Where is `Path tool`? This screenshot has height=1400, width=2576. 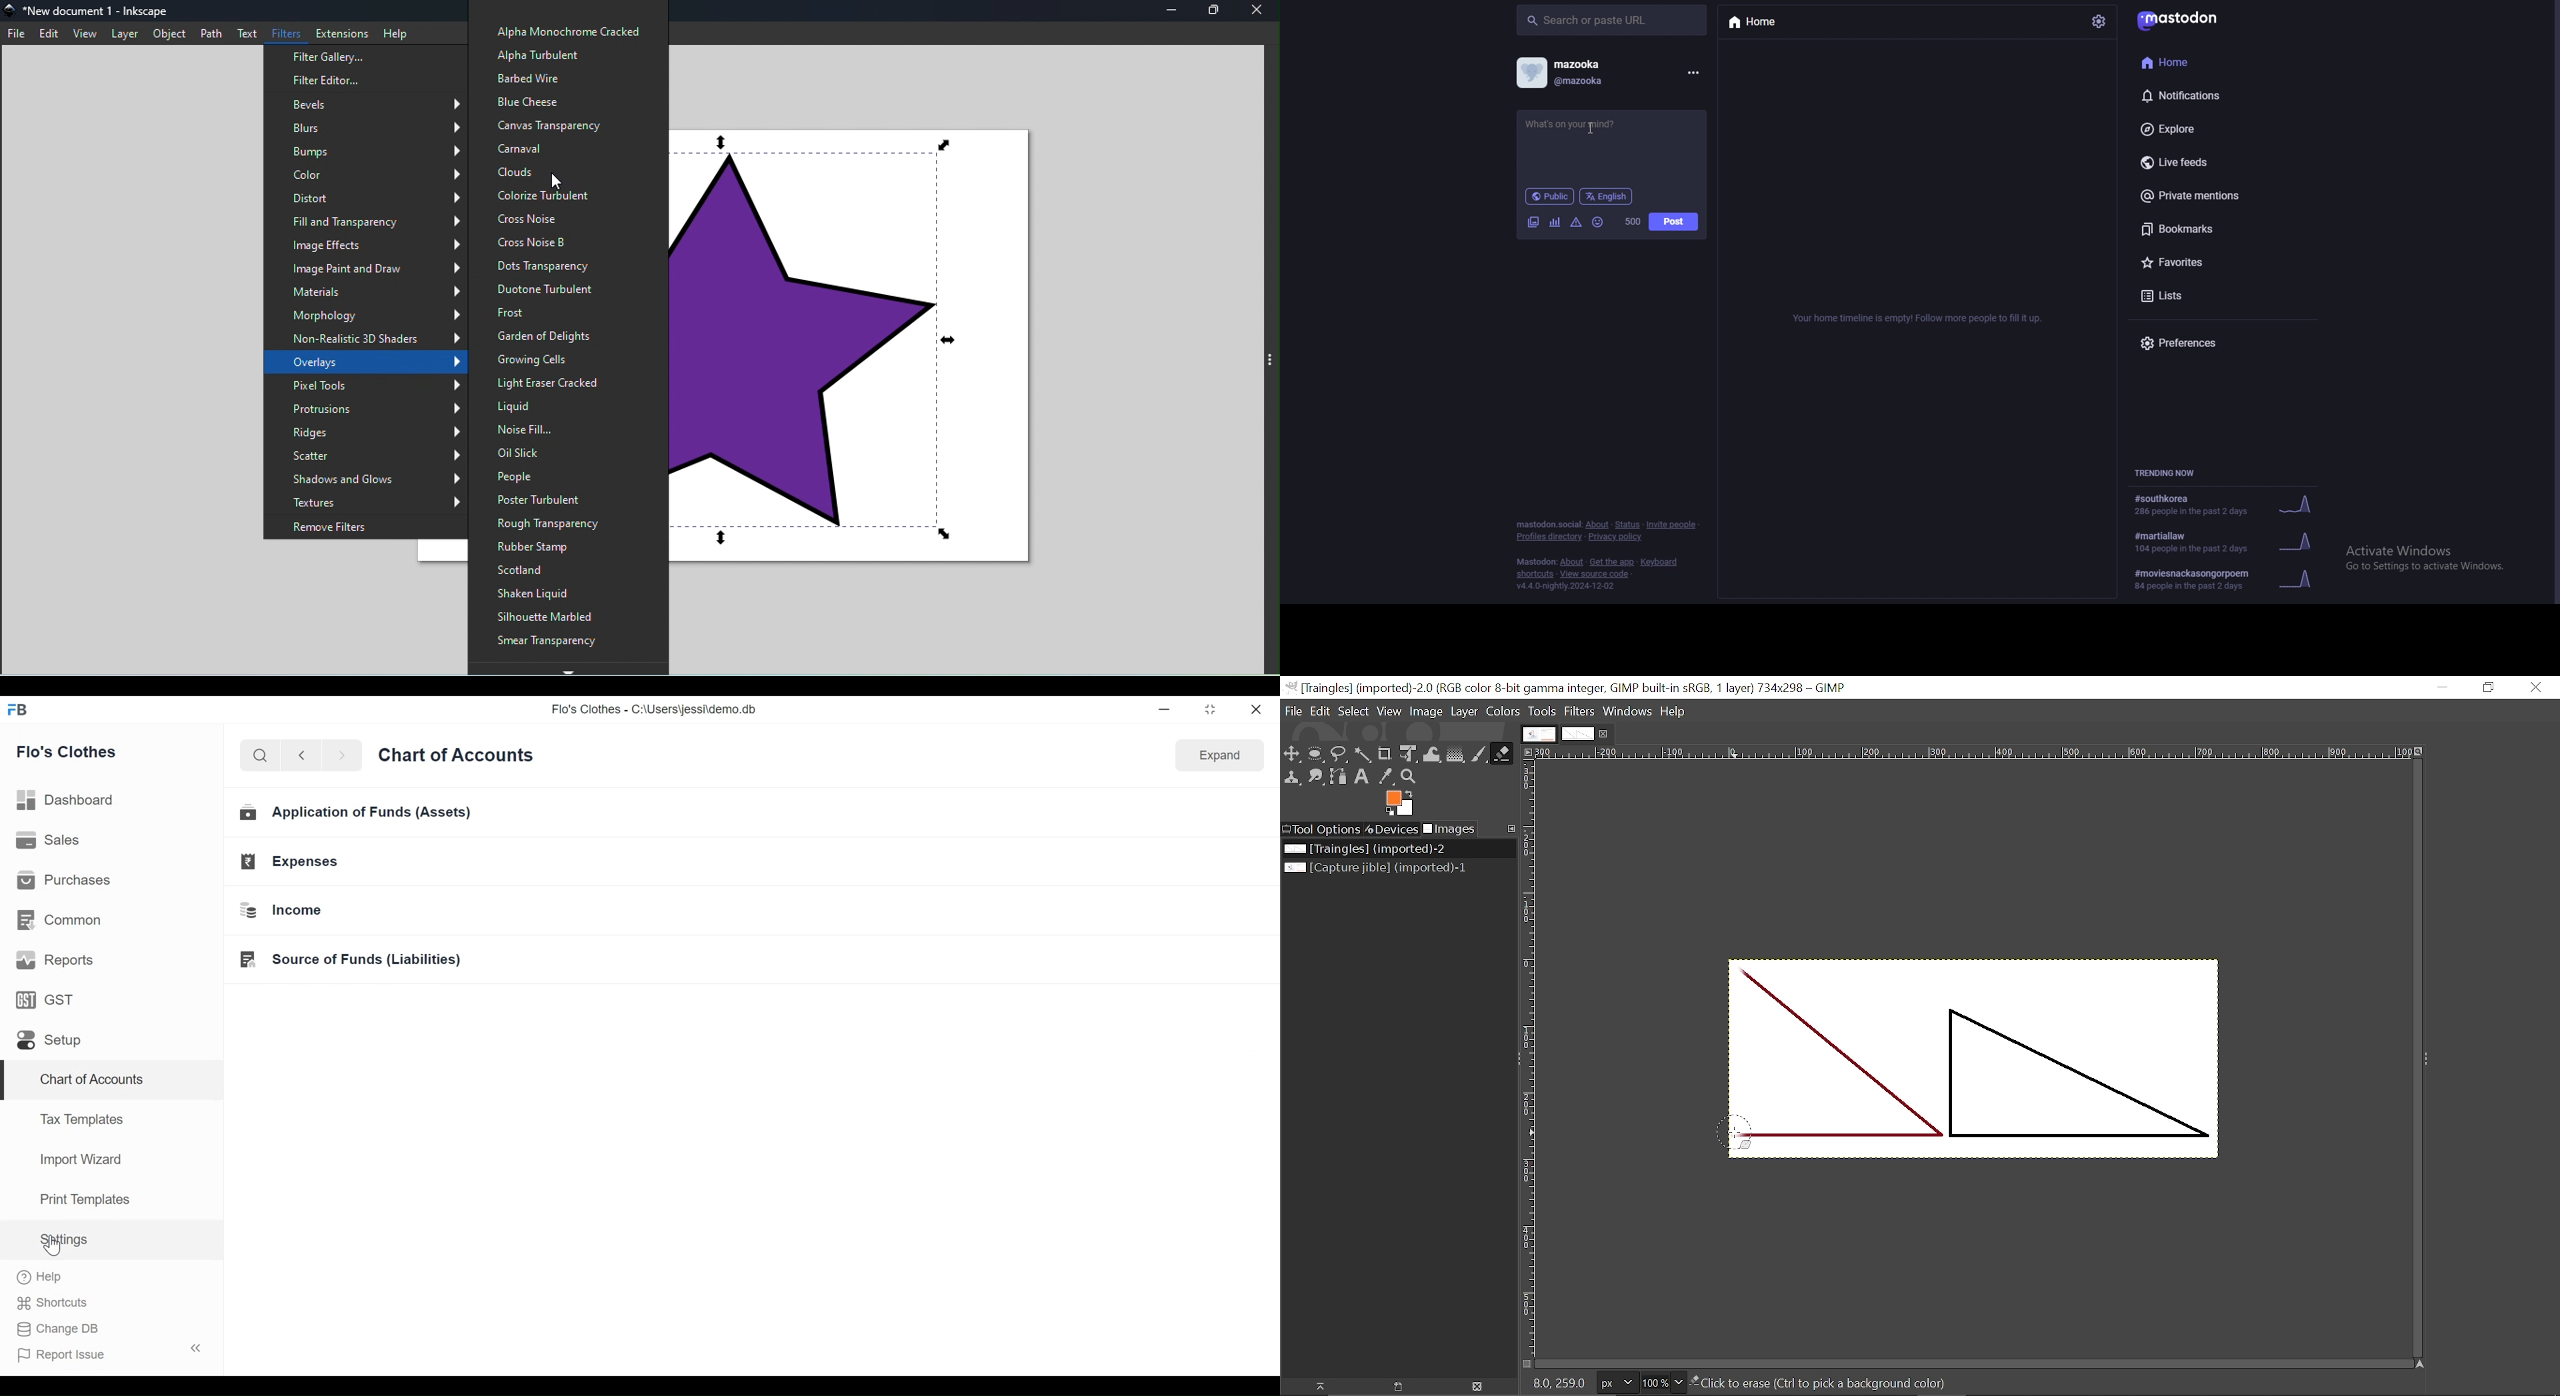
Path tool is located at coordinates (1338, 777).